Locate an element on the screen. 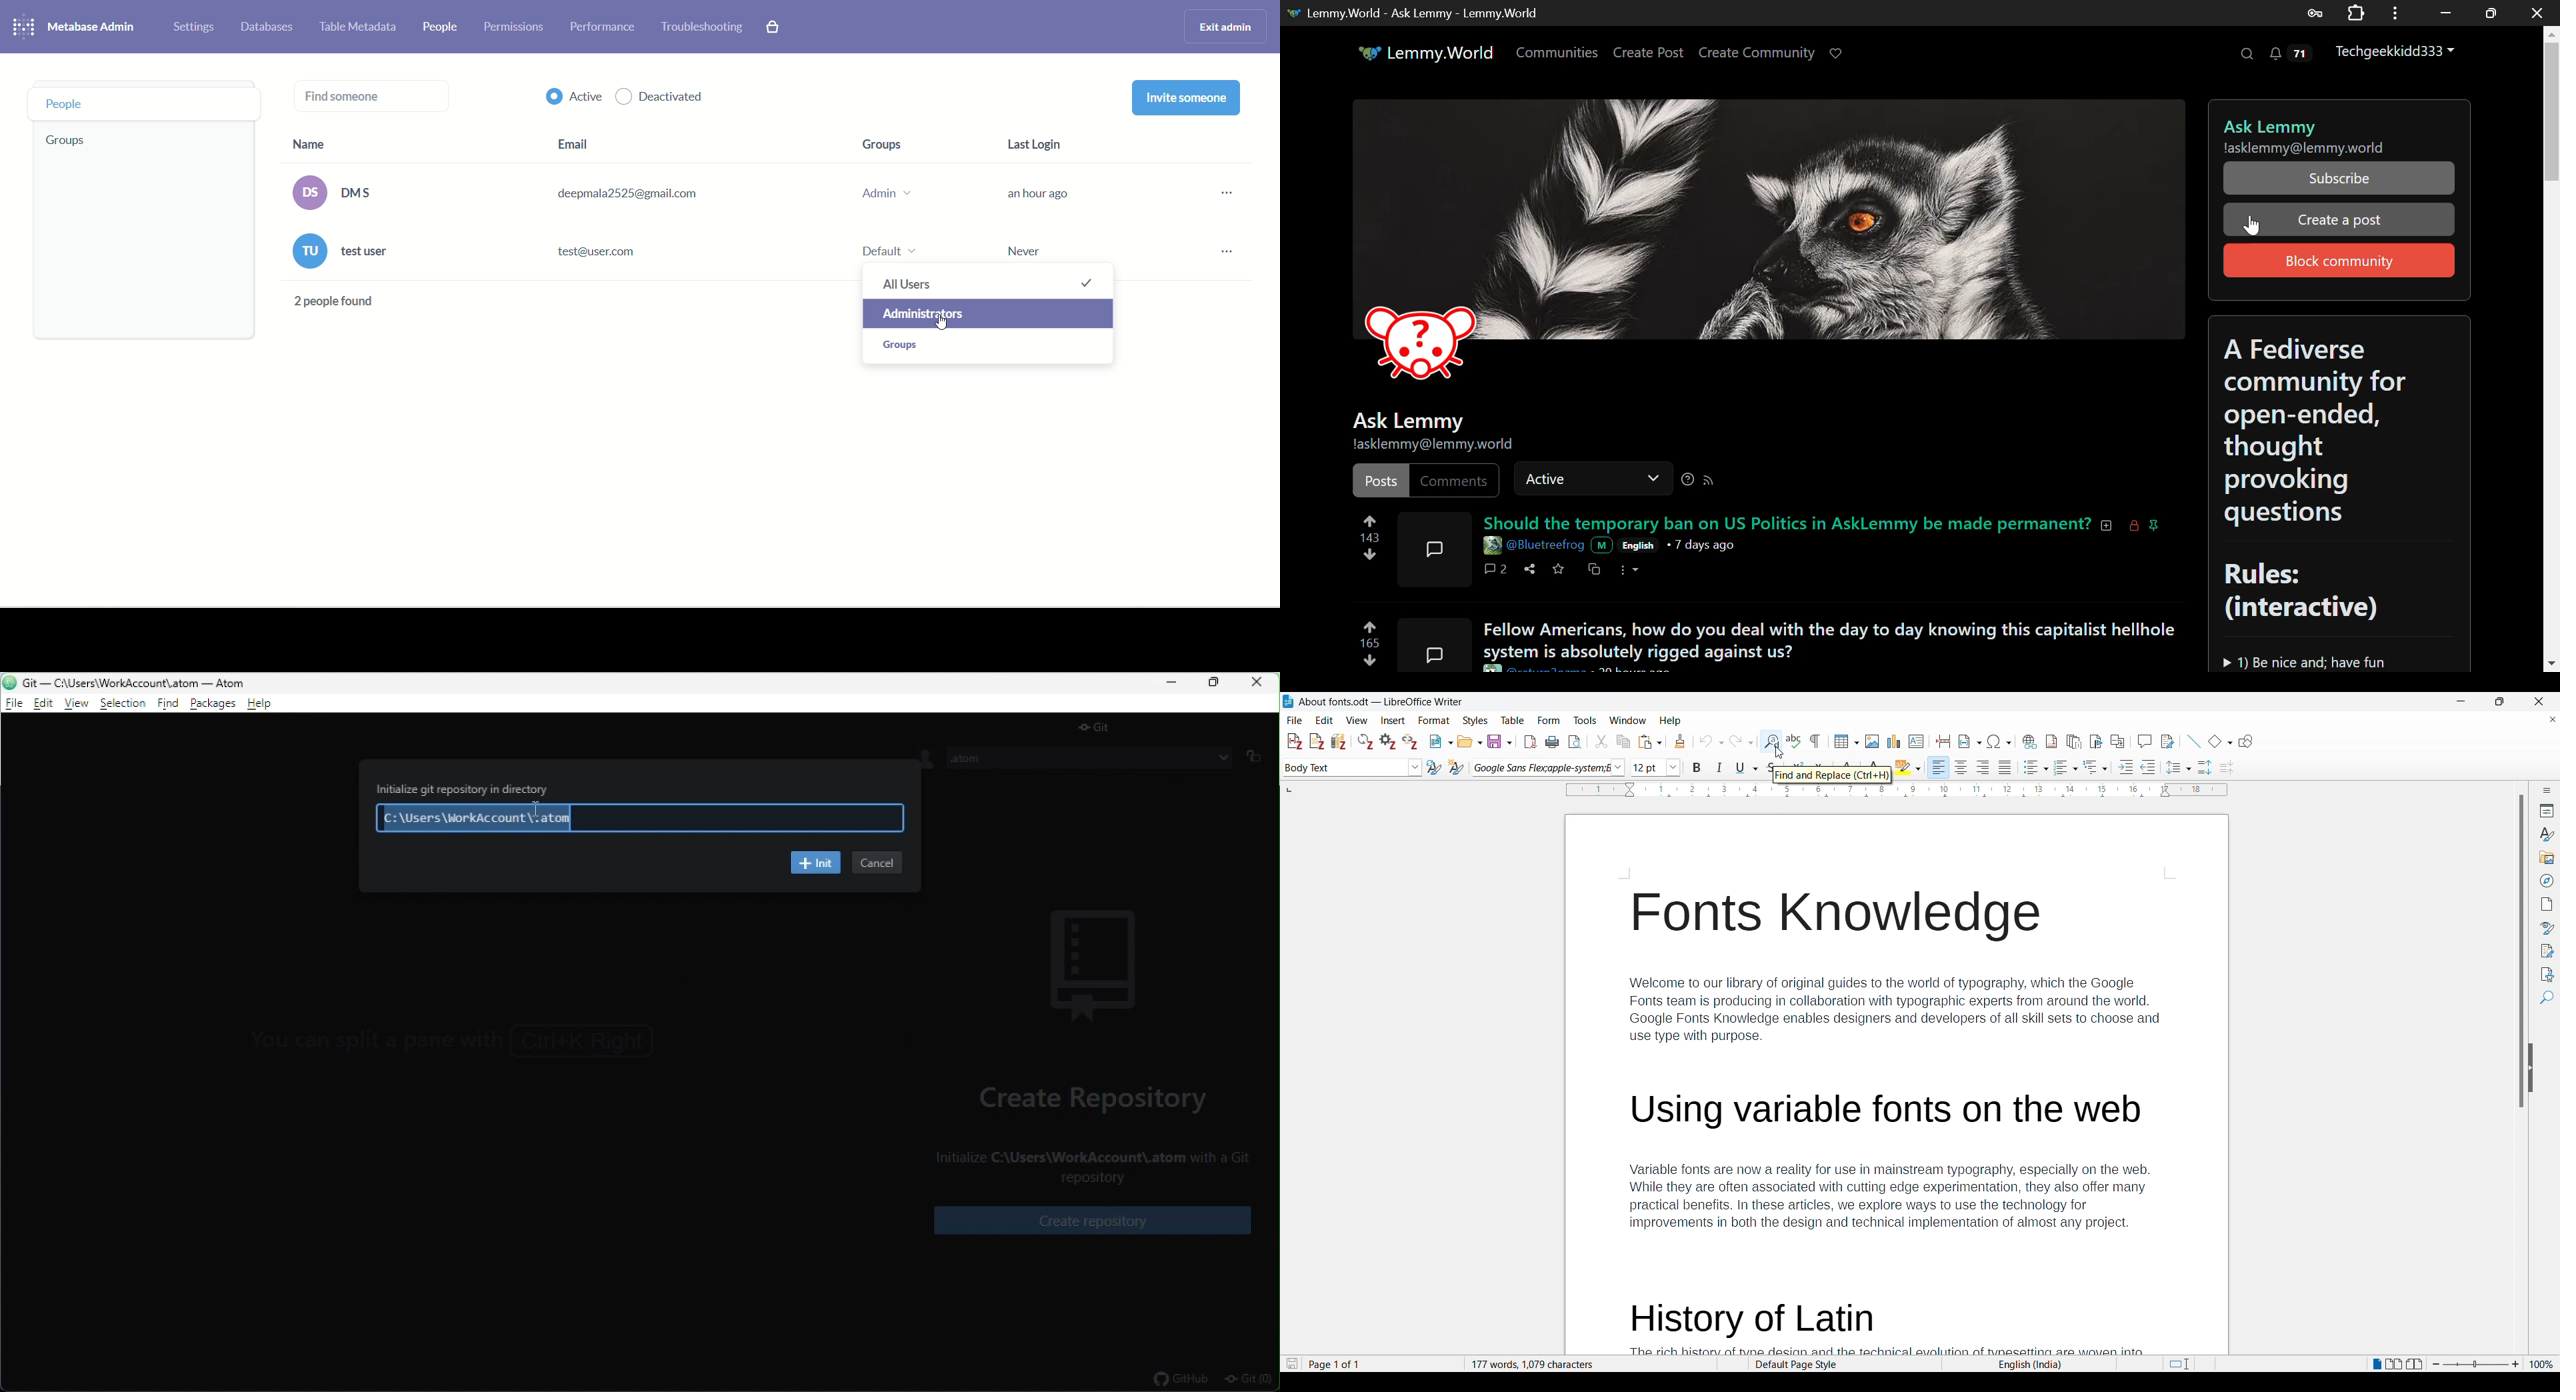  New and New options is located at coordinates (1441, 741).